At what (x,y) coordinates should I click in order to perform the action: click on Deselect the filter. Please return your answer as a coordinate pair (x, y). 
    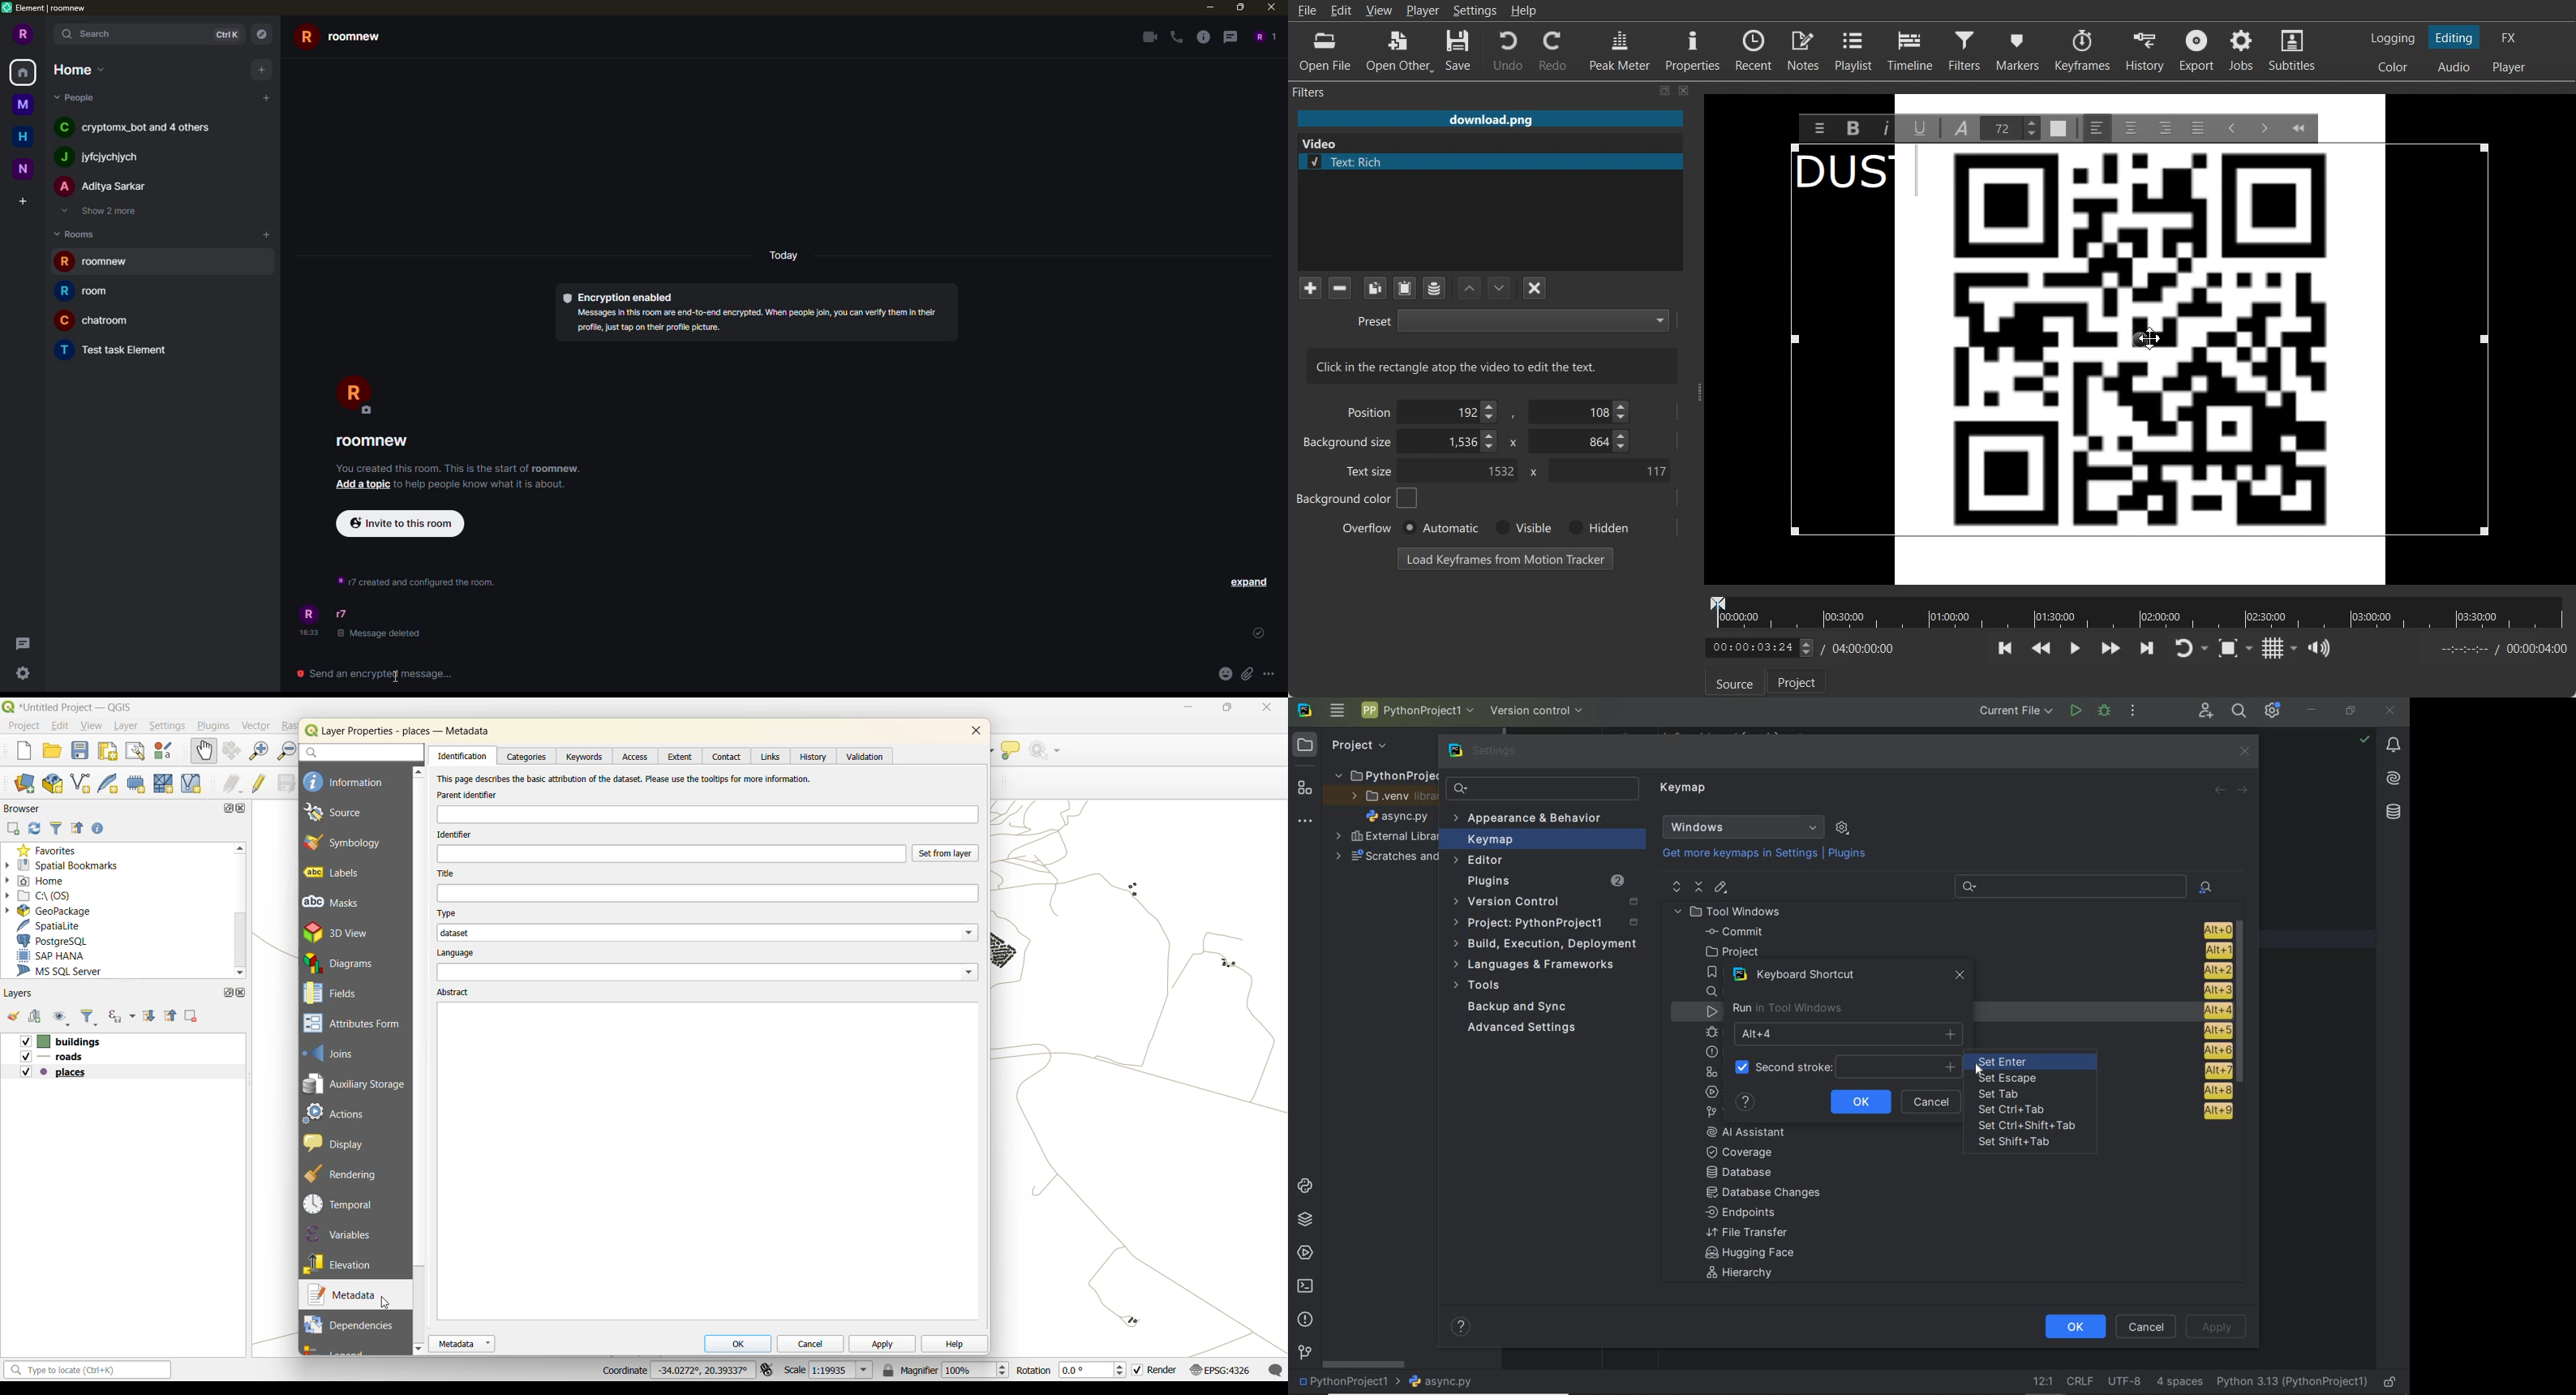
    Looking at the image, I should click on (1535, 288).